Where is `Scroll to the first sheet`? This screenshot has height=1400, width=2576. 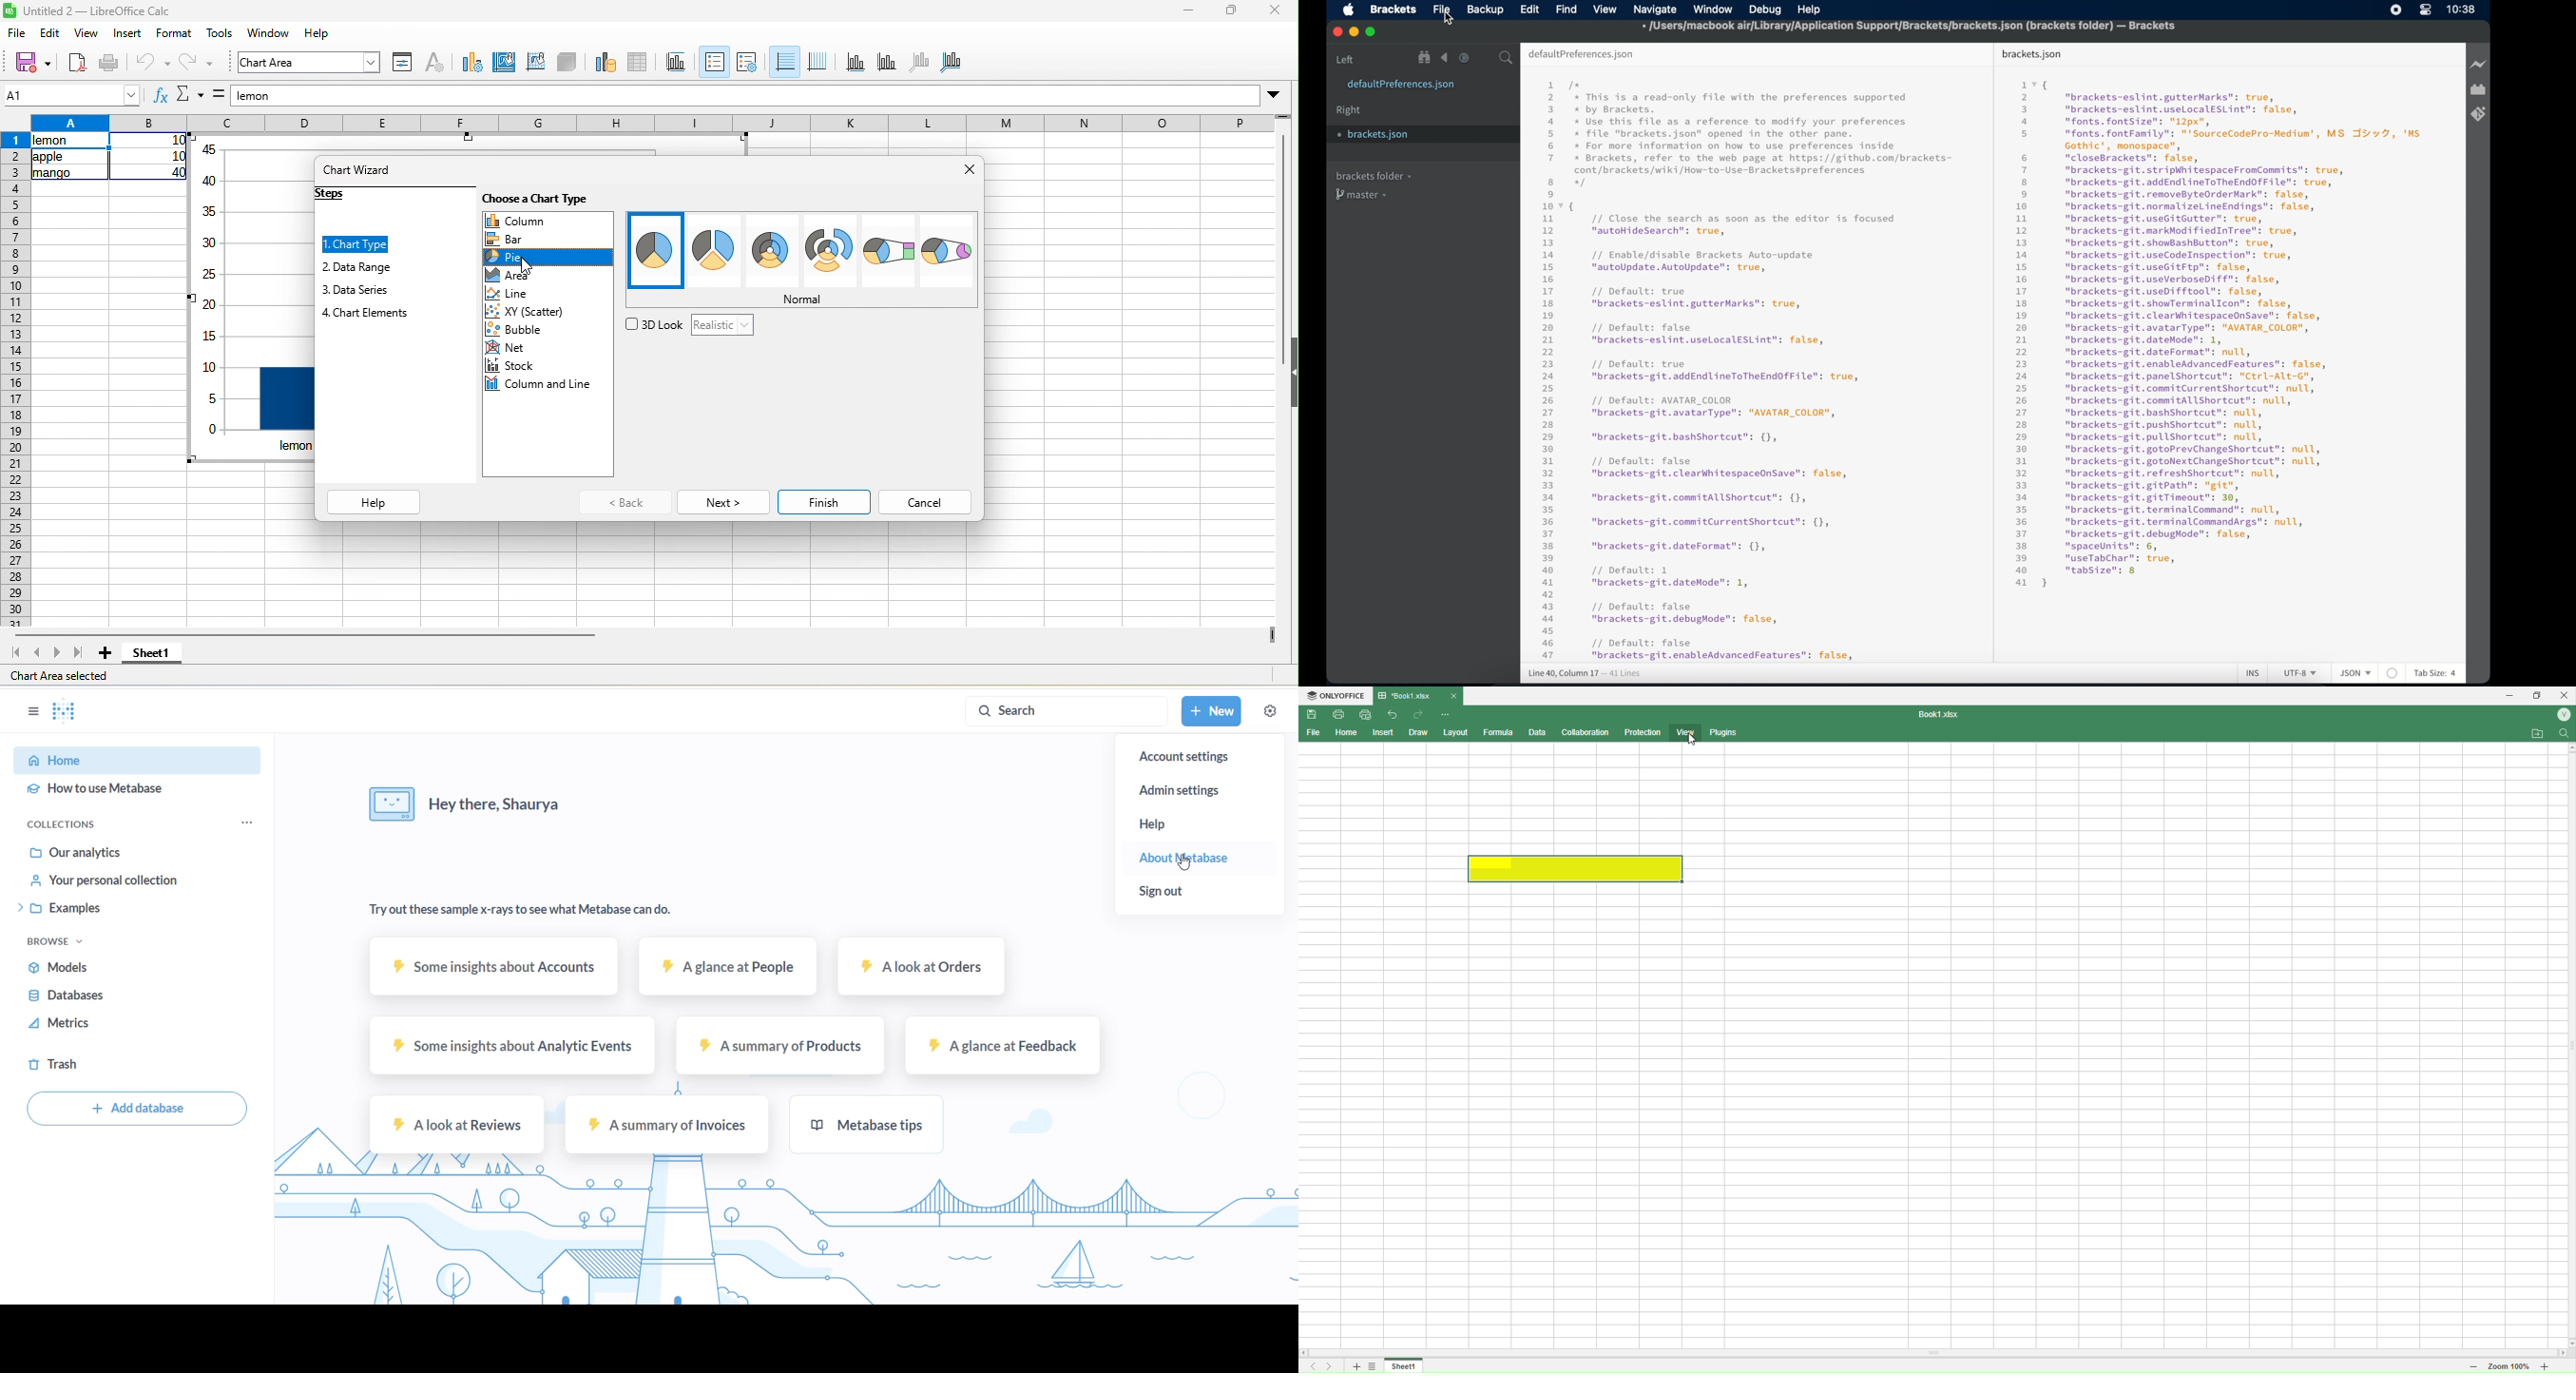
Scroll to the first sheet is located at coordinates (1310, 1367).